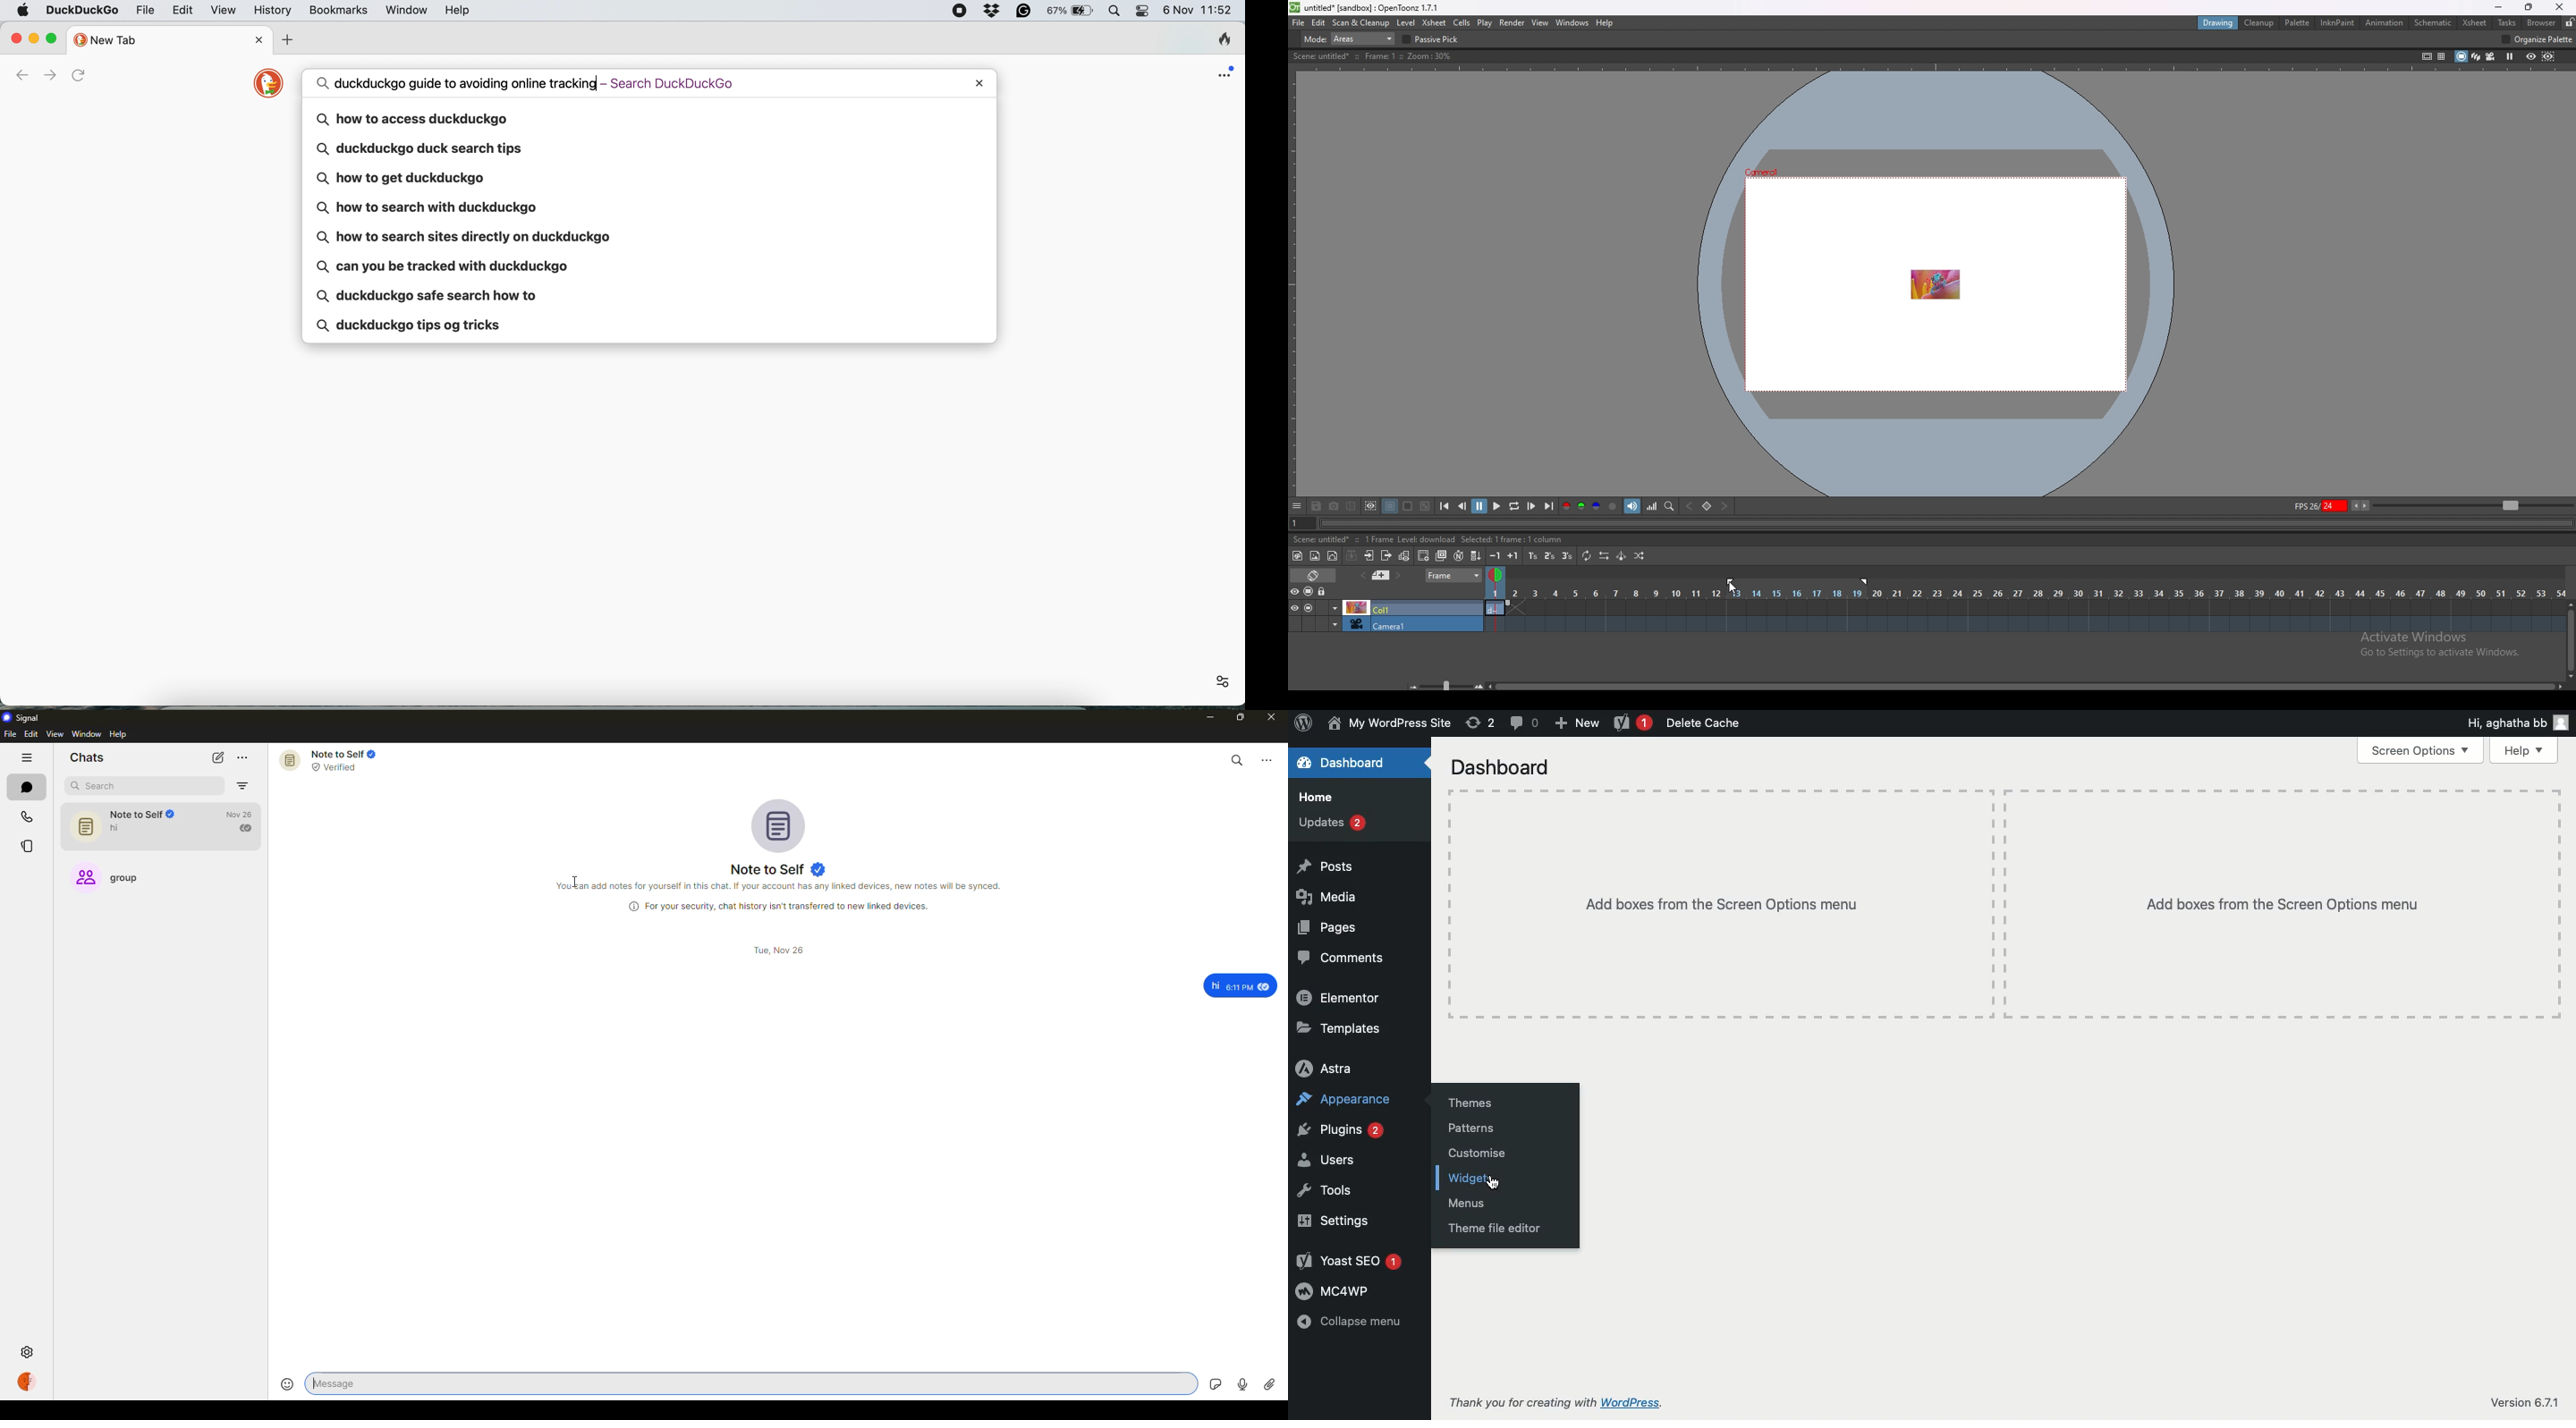 This screenshot has width=2576, height=1428. I want to click on Media, so click(1327, 897).